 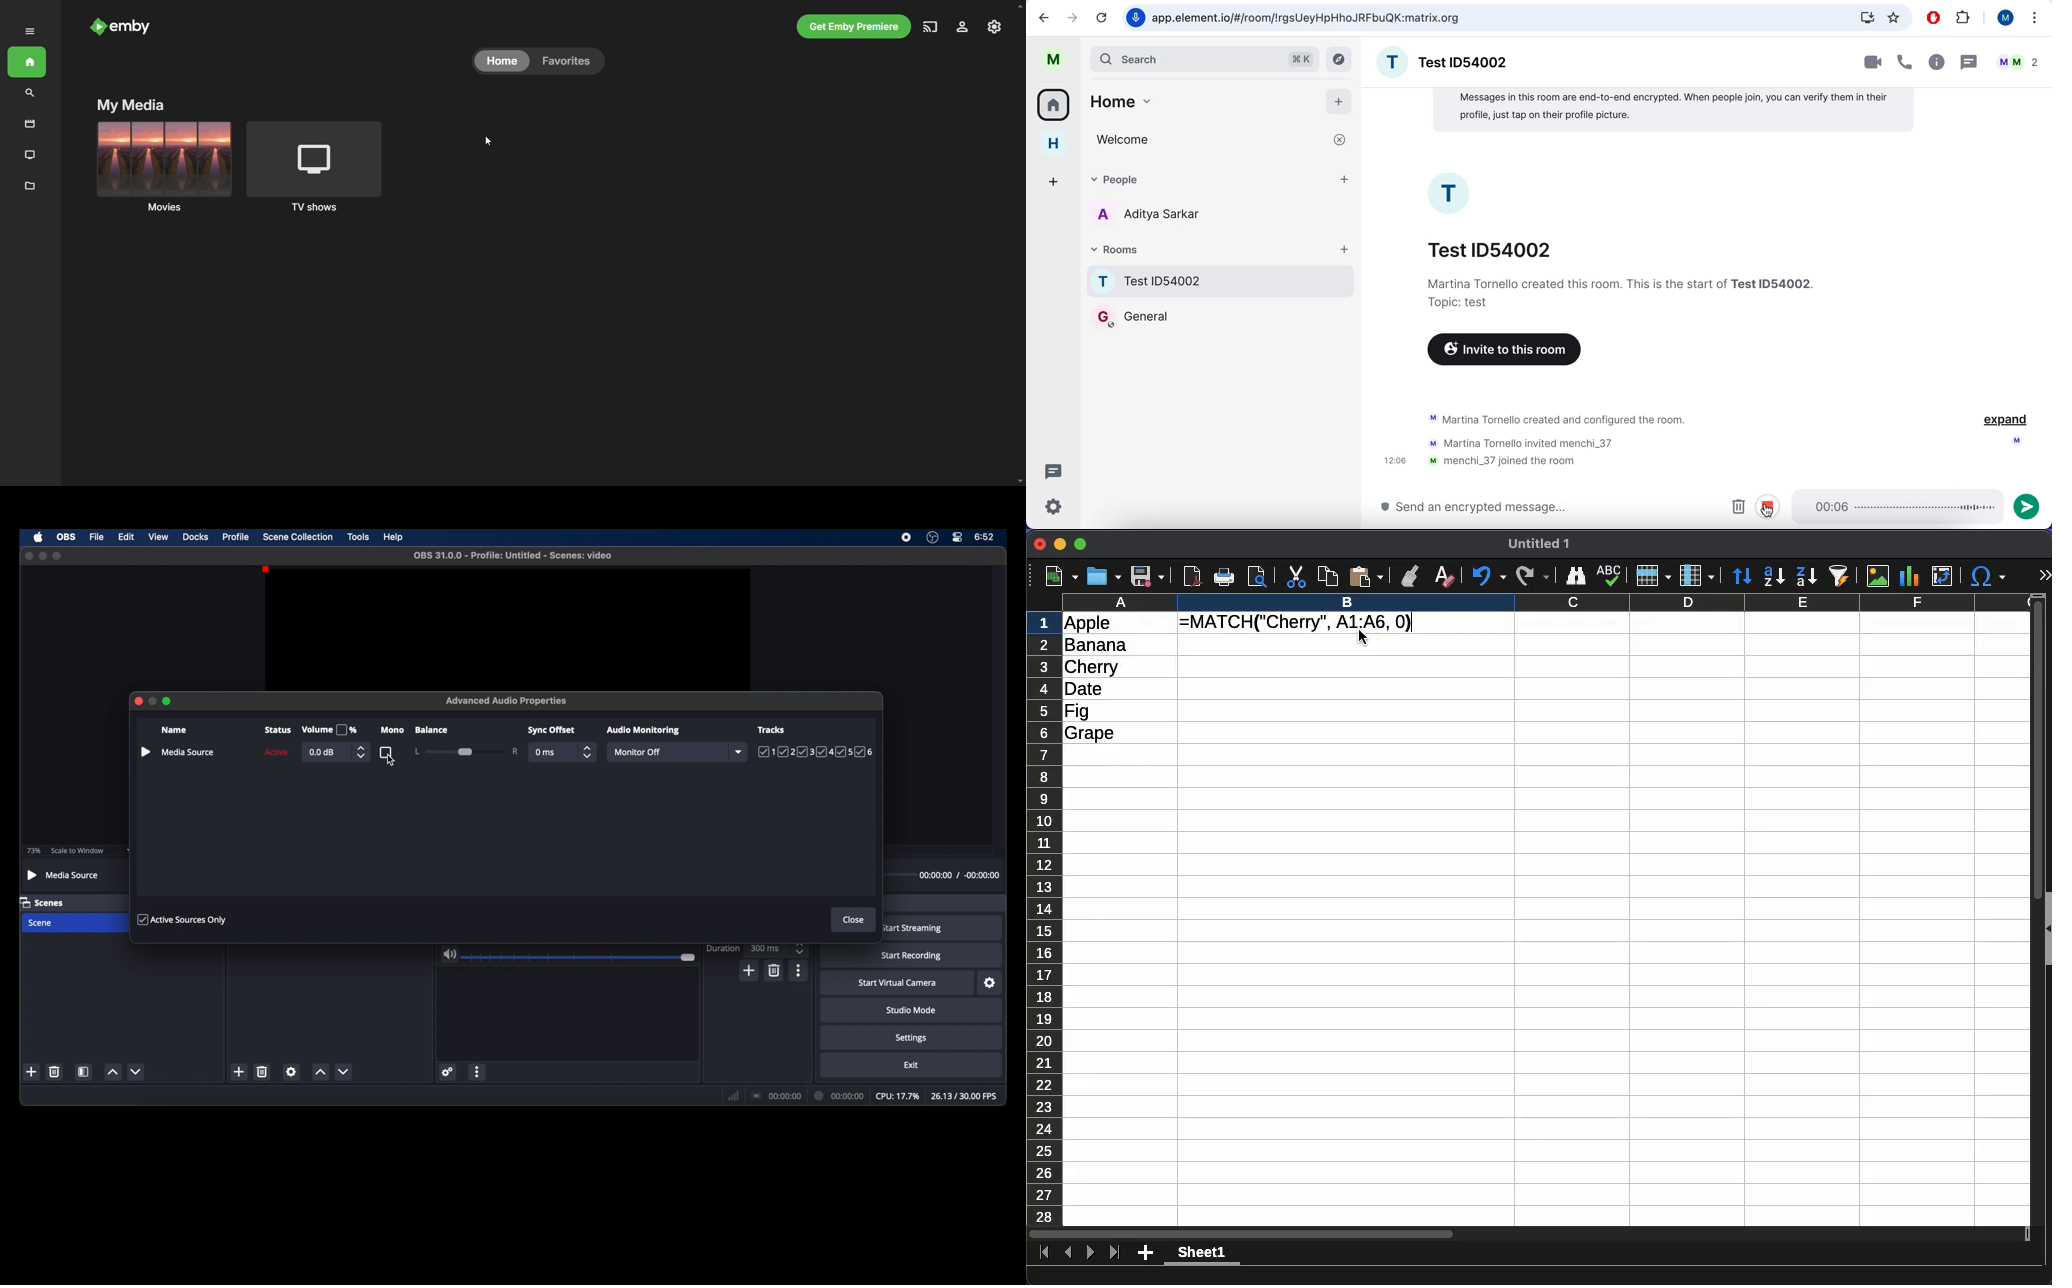 What do you see at coordinates (1445, 61) in the screenshot?
I see `group name` at bounding box center [1445, 61].